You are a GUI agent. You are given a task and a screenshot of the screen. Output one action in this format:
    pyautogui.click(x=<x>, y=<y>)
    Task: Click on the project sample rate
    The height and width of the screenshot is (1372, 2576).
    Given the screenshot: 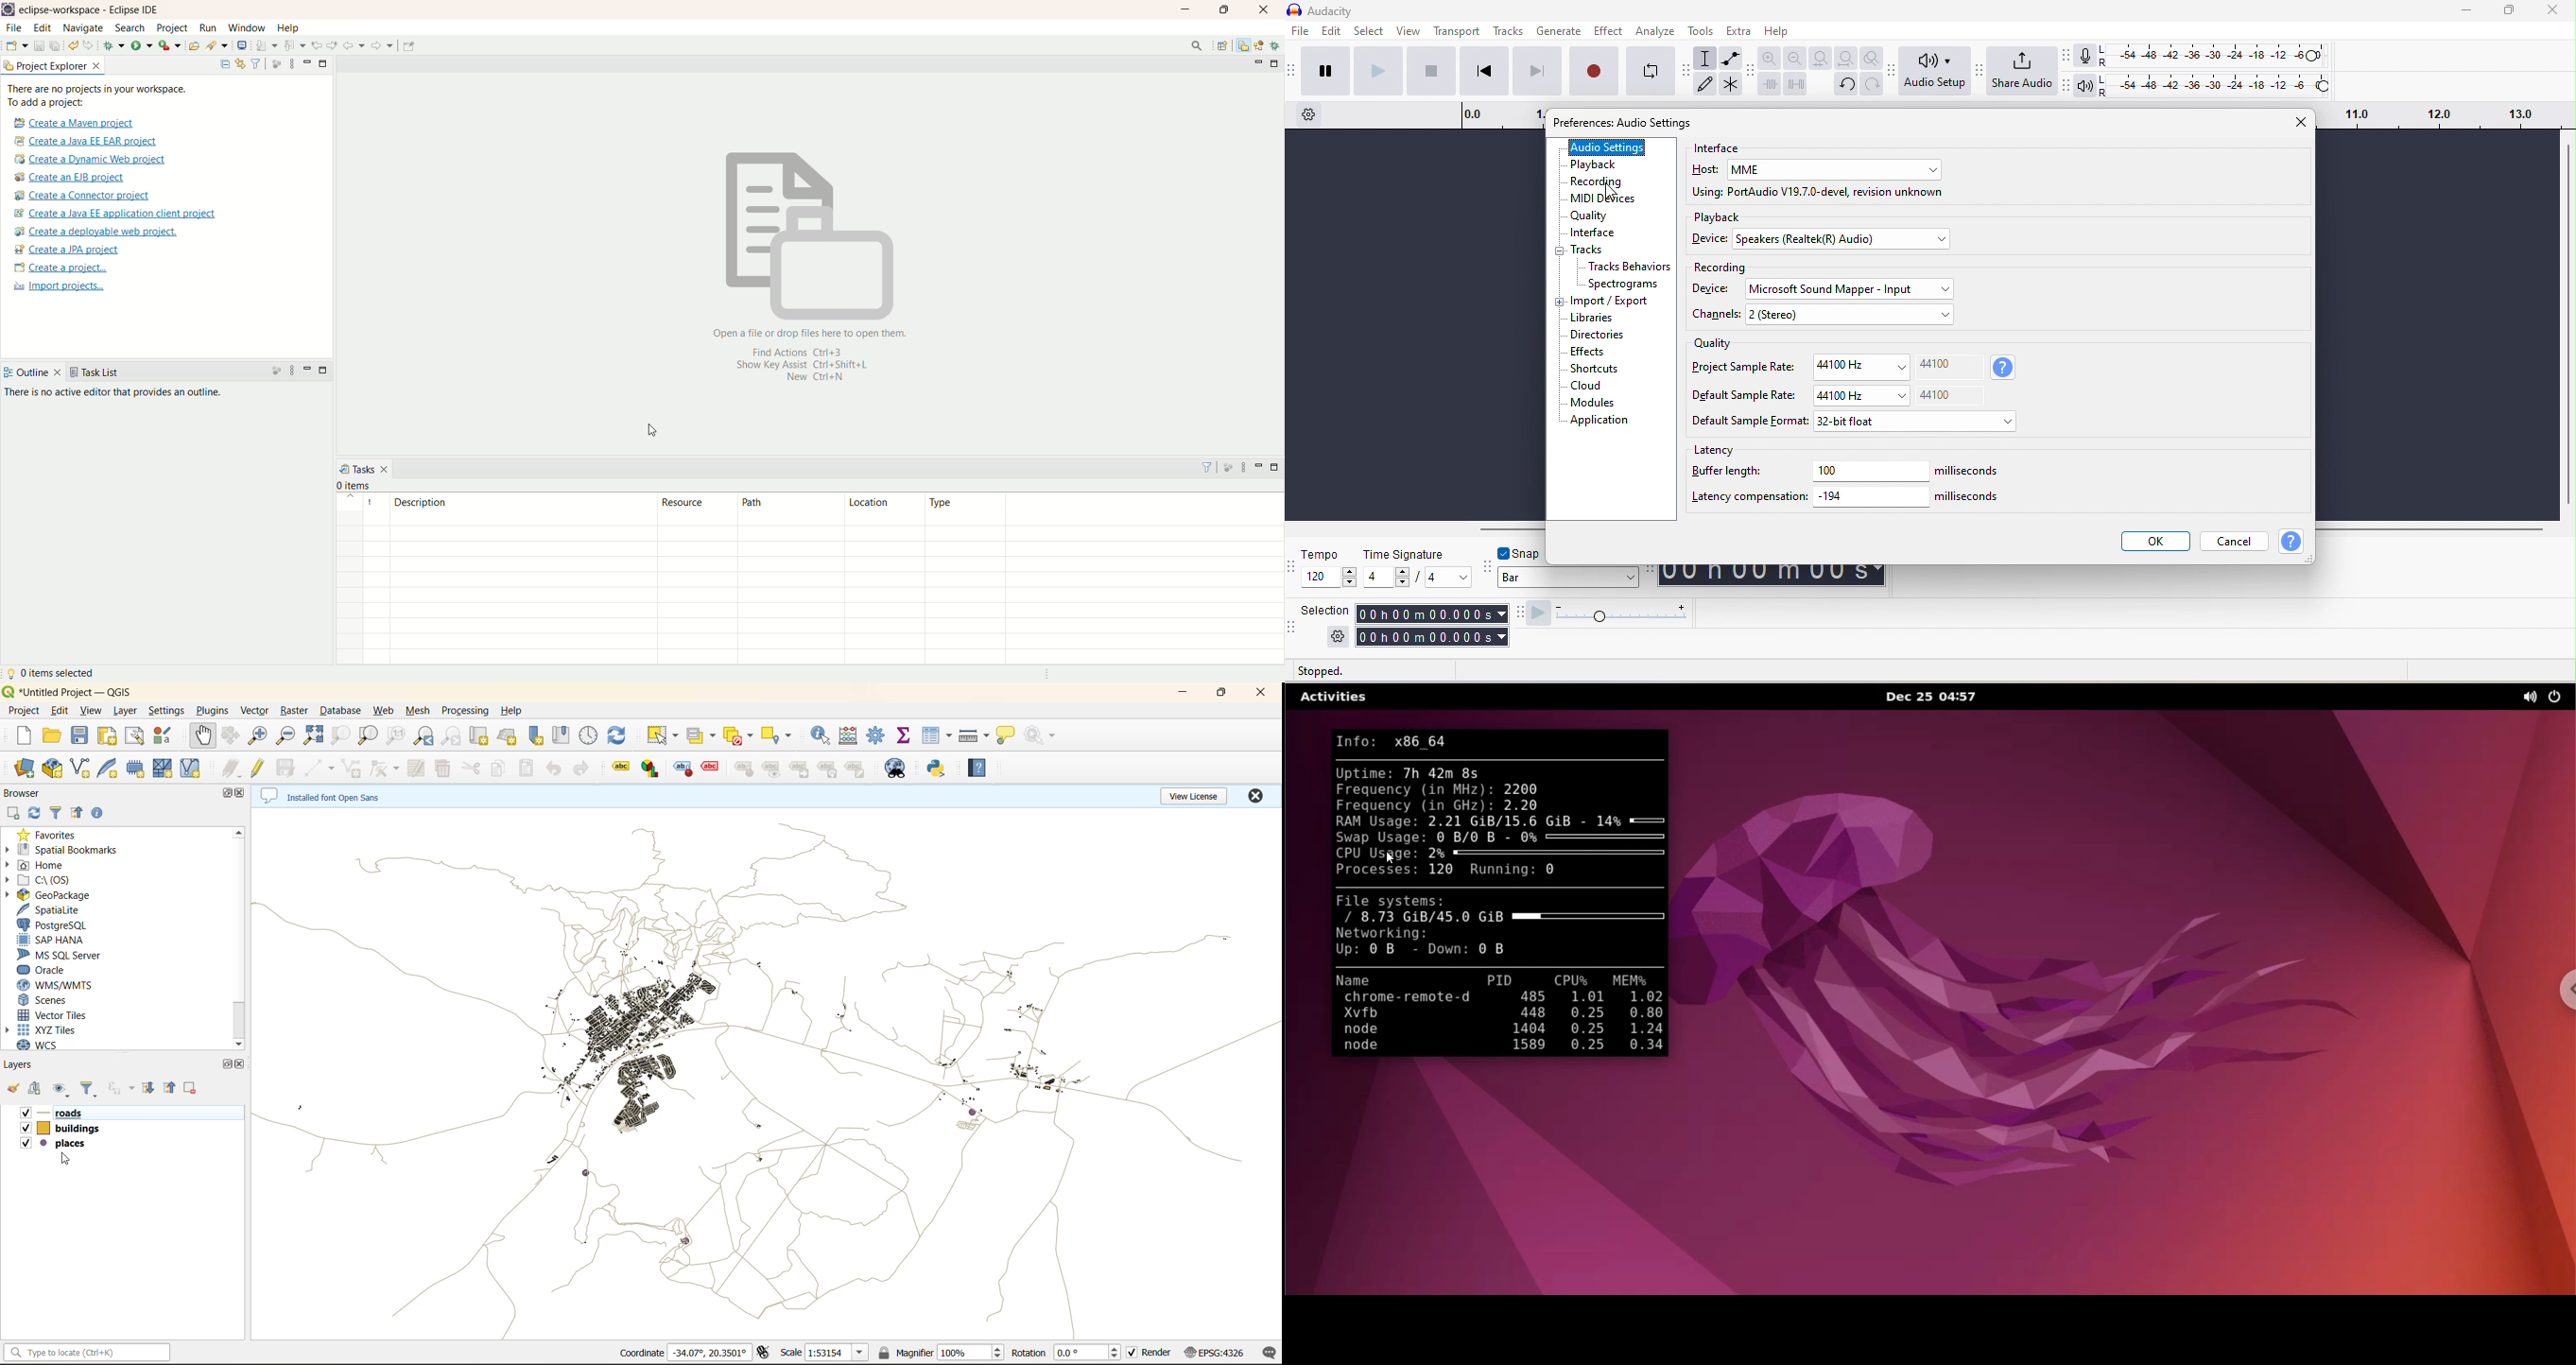 What is the action you would take?
    pyautogui.click(x=1824, y=368)
    